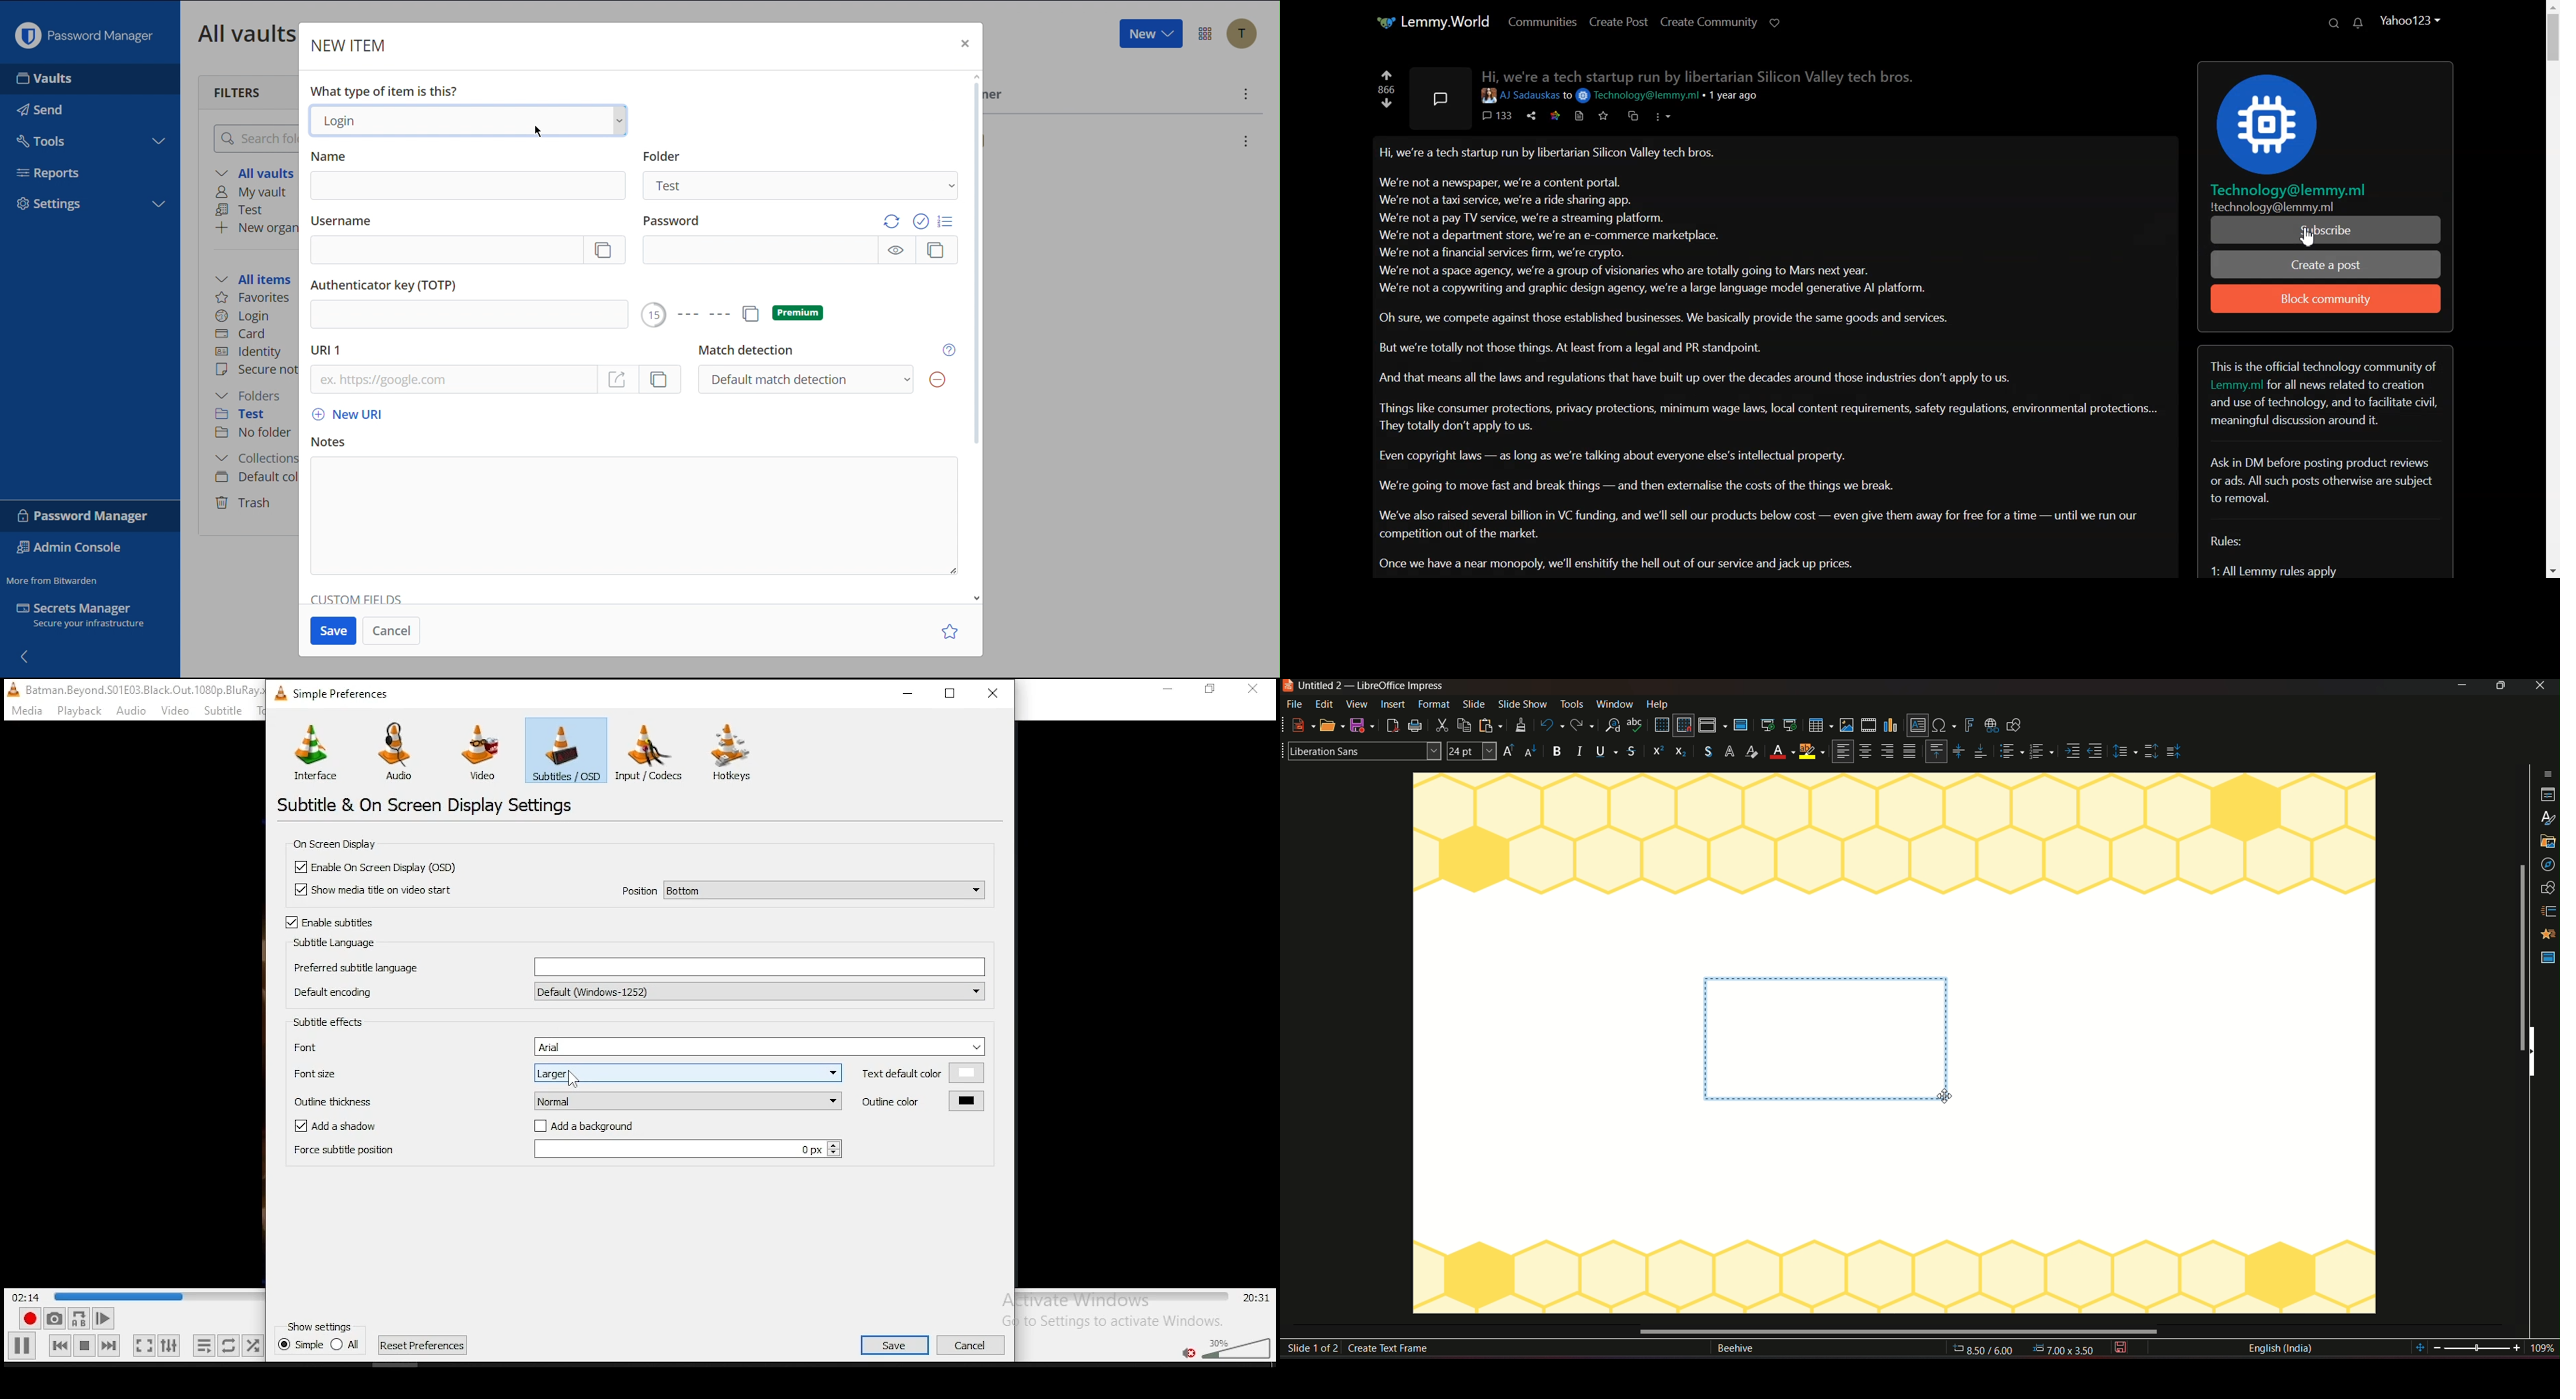  I want to click on Test, so click(802, 185).